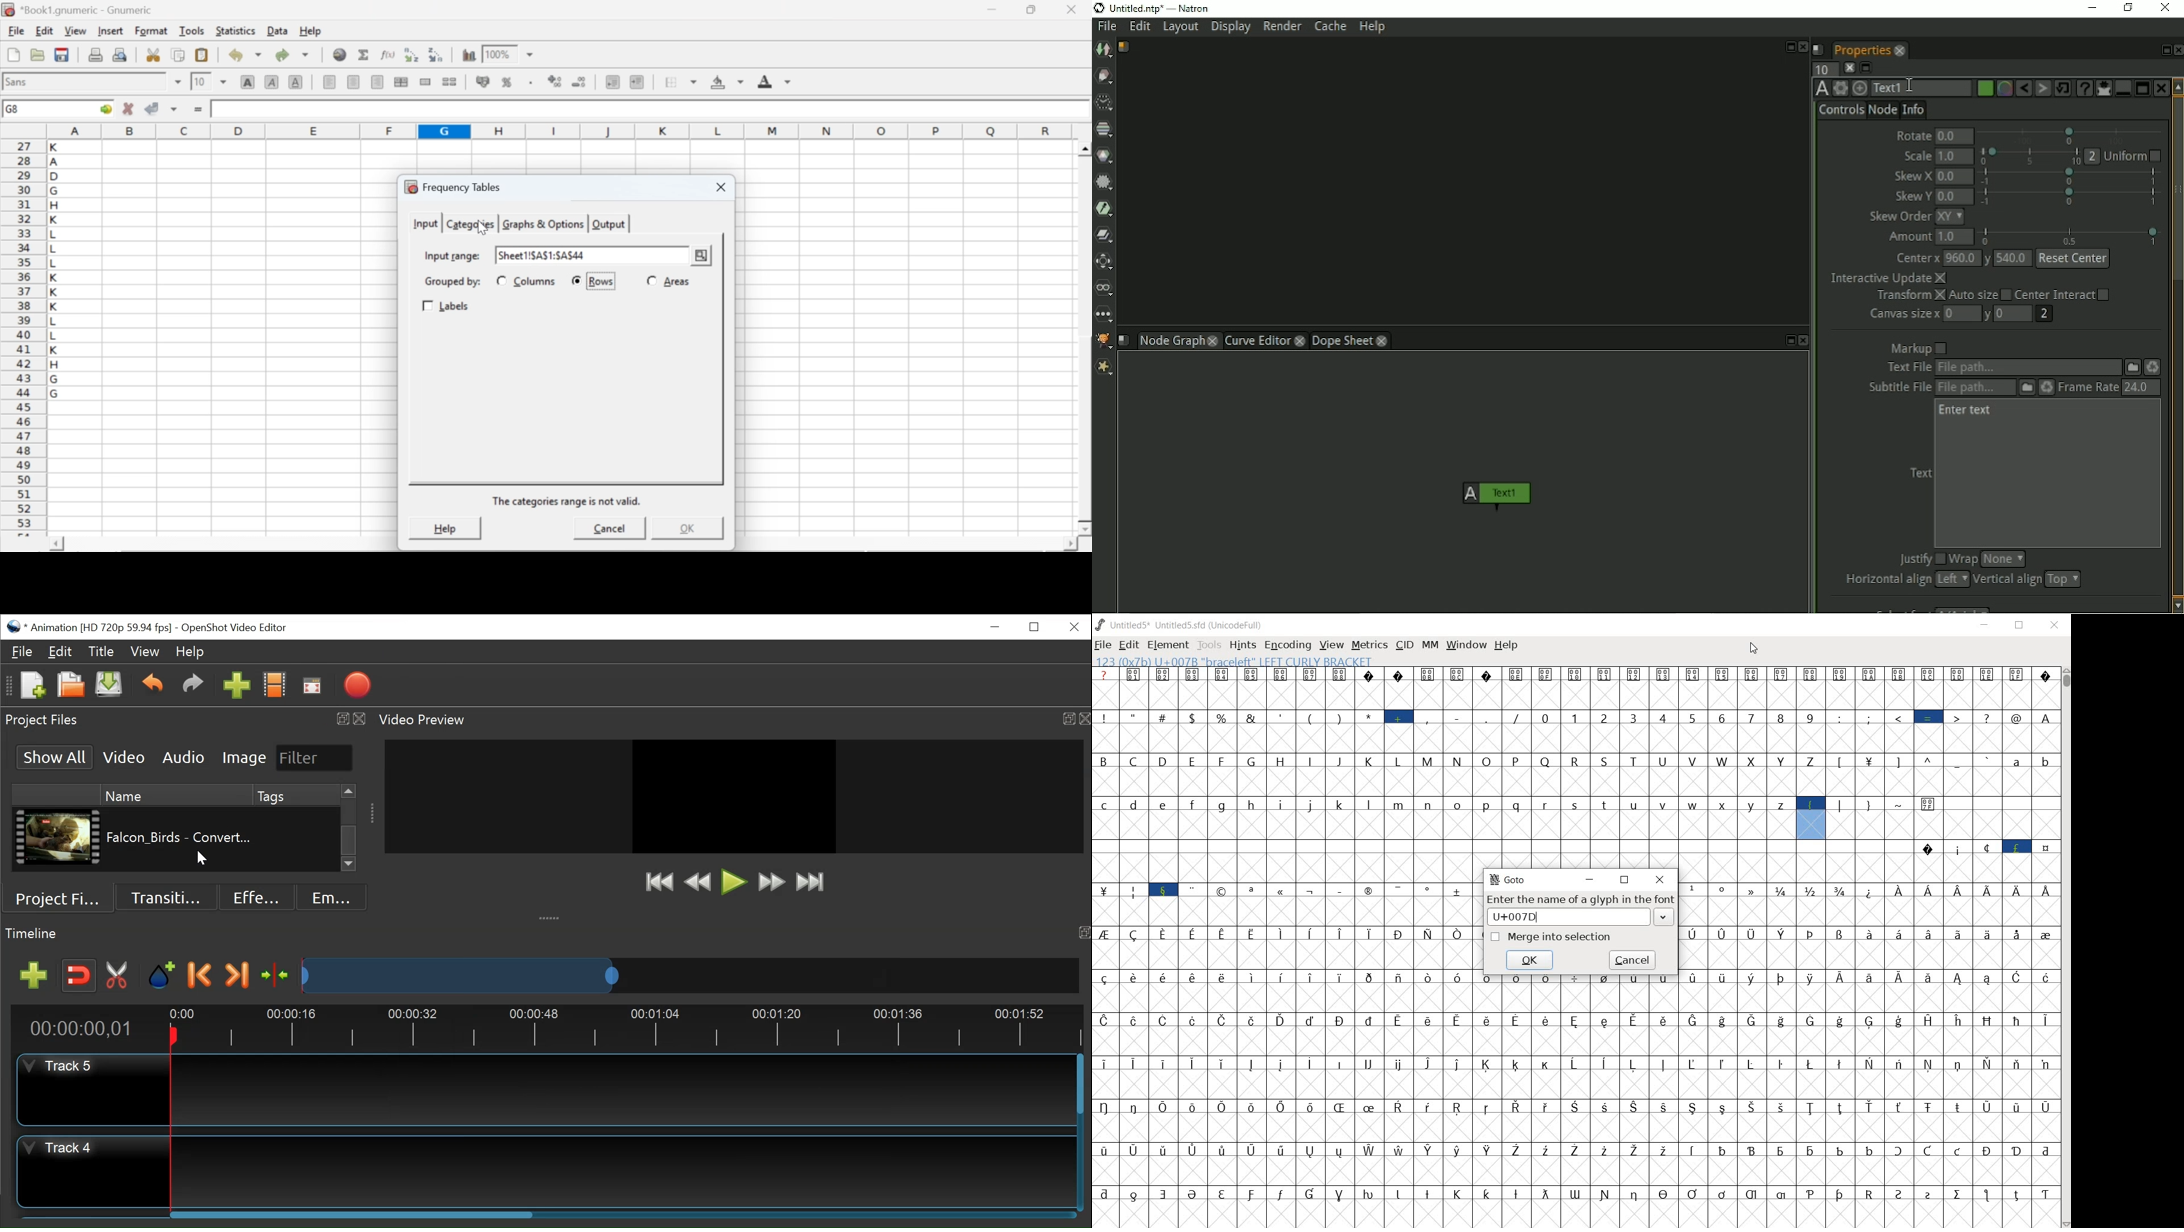  What do you see at coordinates (279, 30) in the screenshot?
I see `data` at bounding box center [279, 30].